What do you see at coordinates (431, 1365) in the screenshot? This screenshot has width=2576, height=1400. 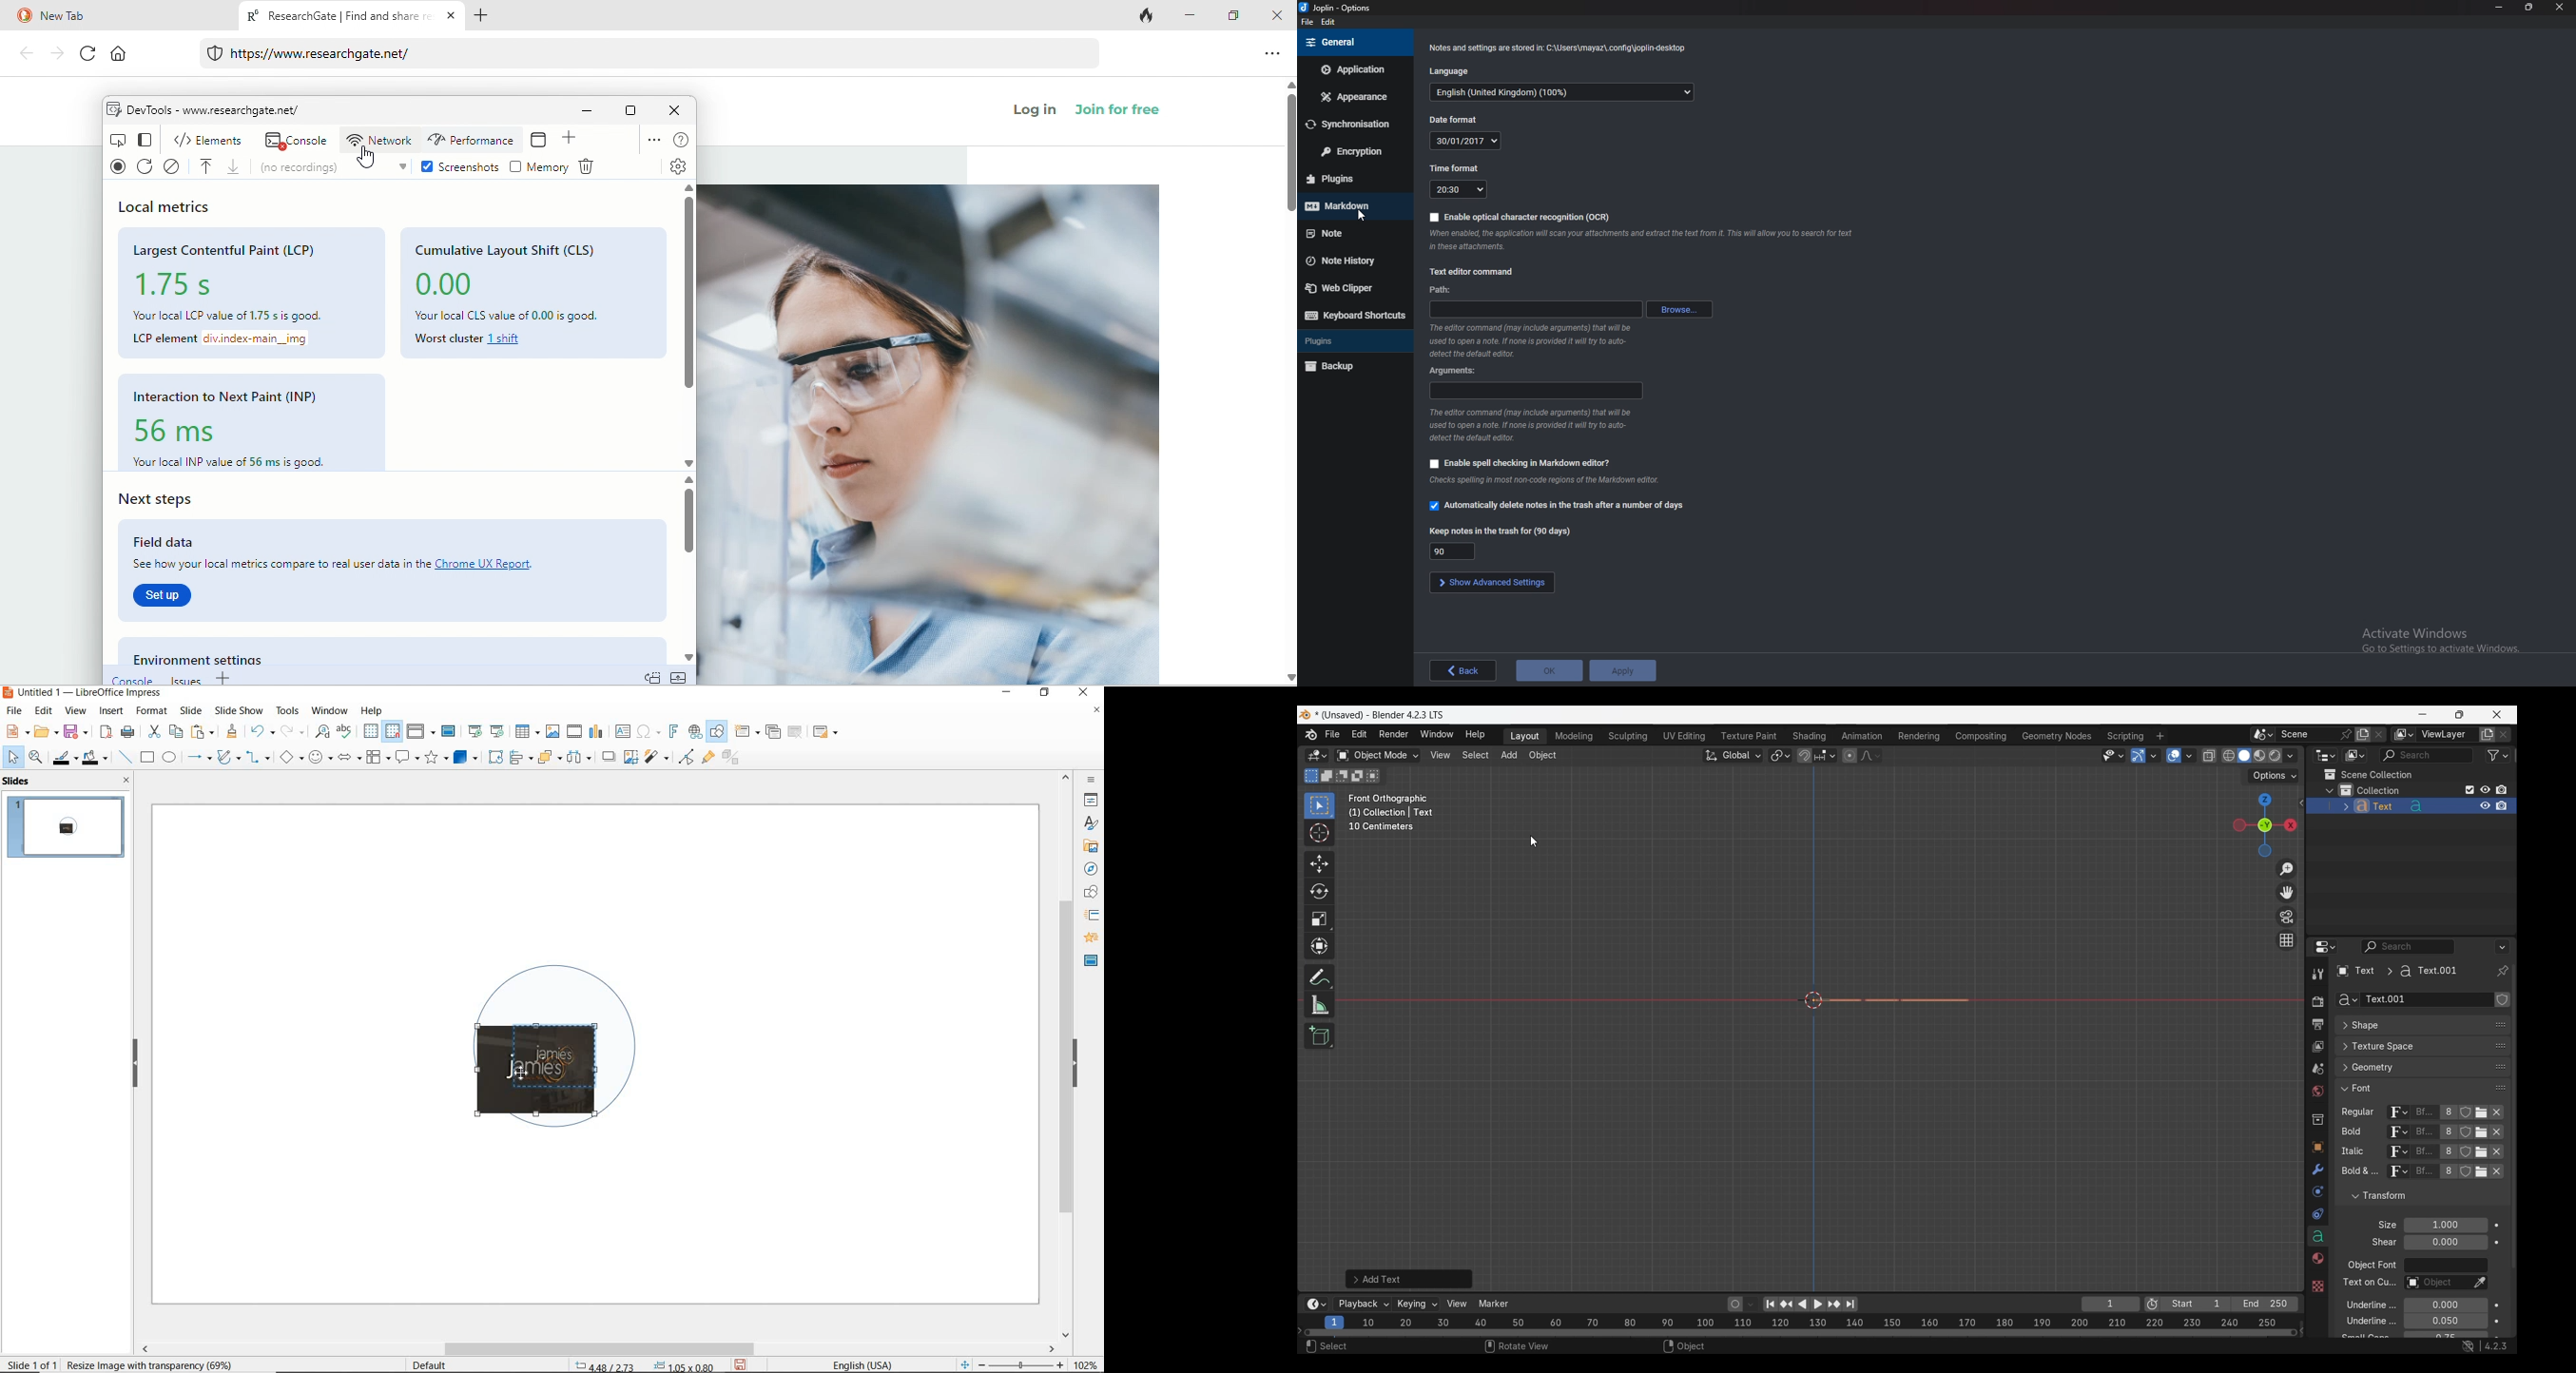 I see `Default` at bounding box center [431, 1365].